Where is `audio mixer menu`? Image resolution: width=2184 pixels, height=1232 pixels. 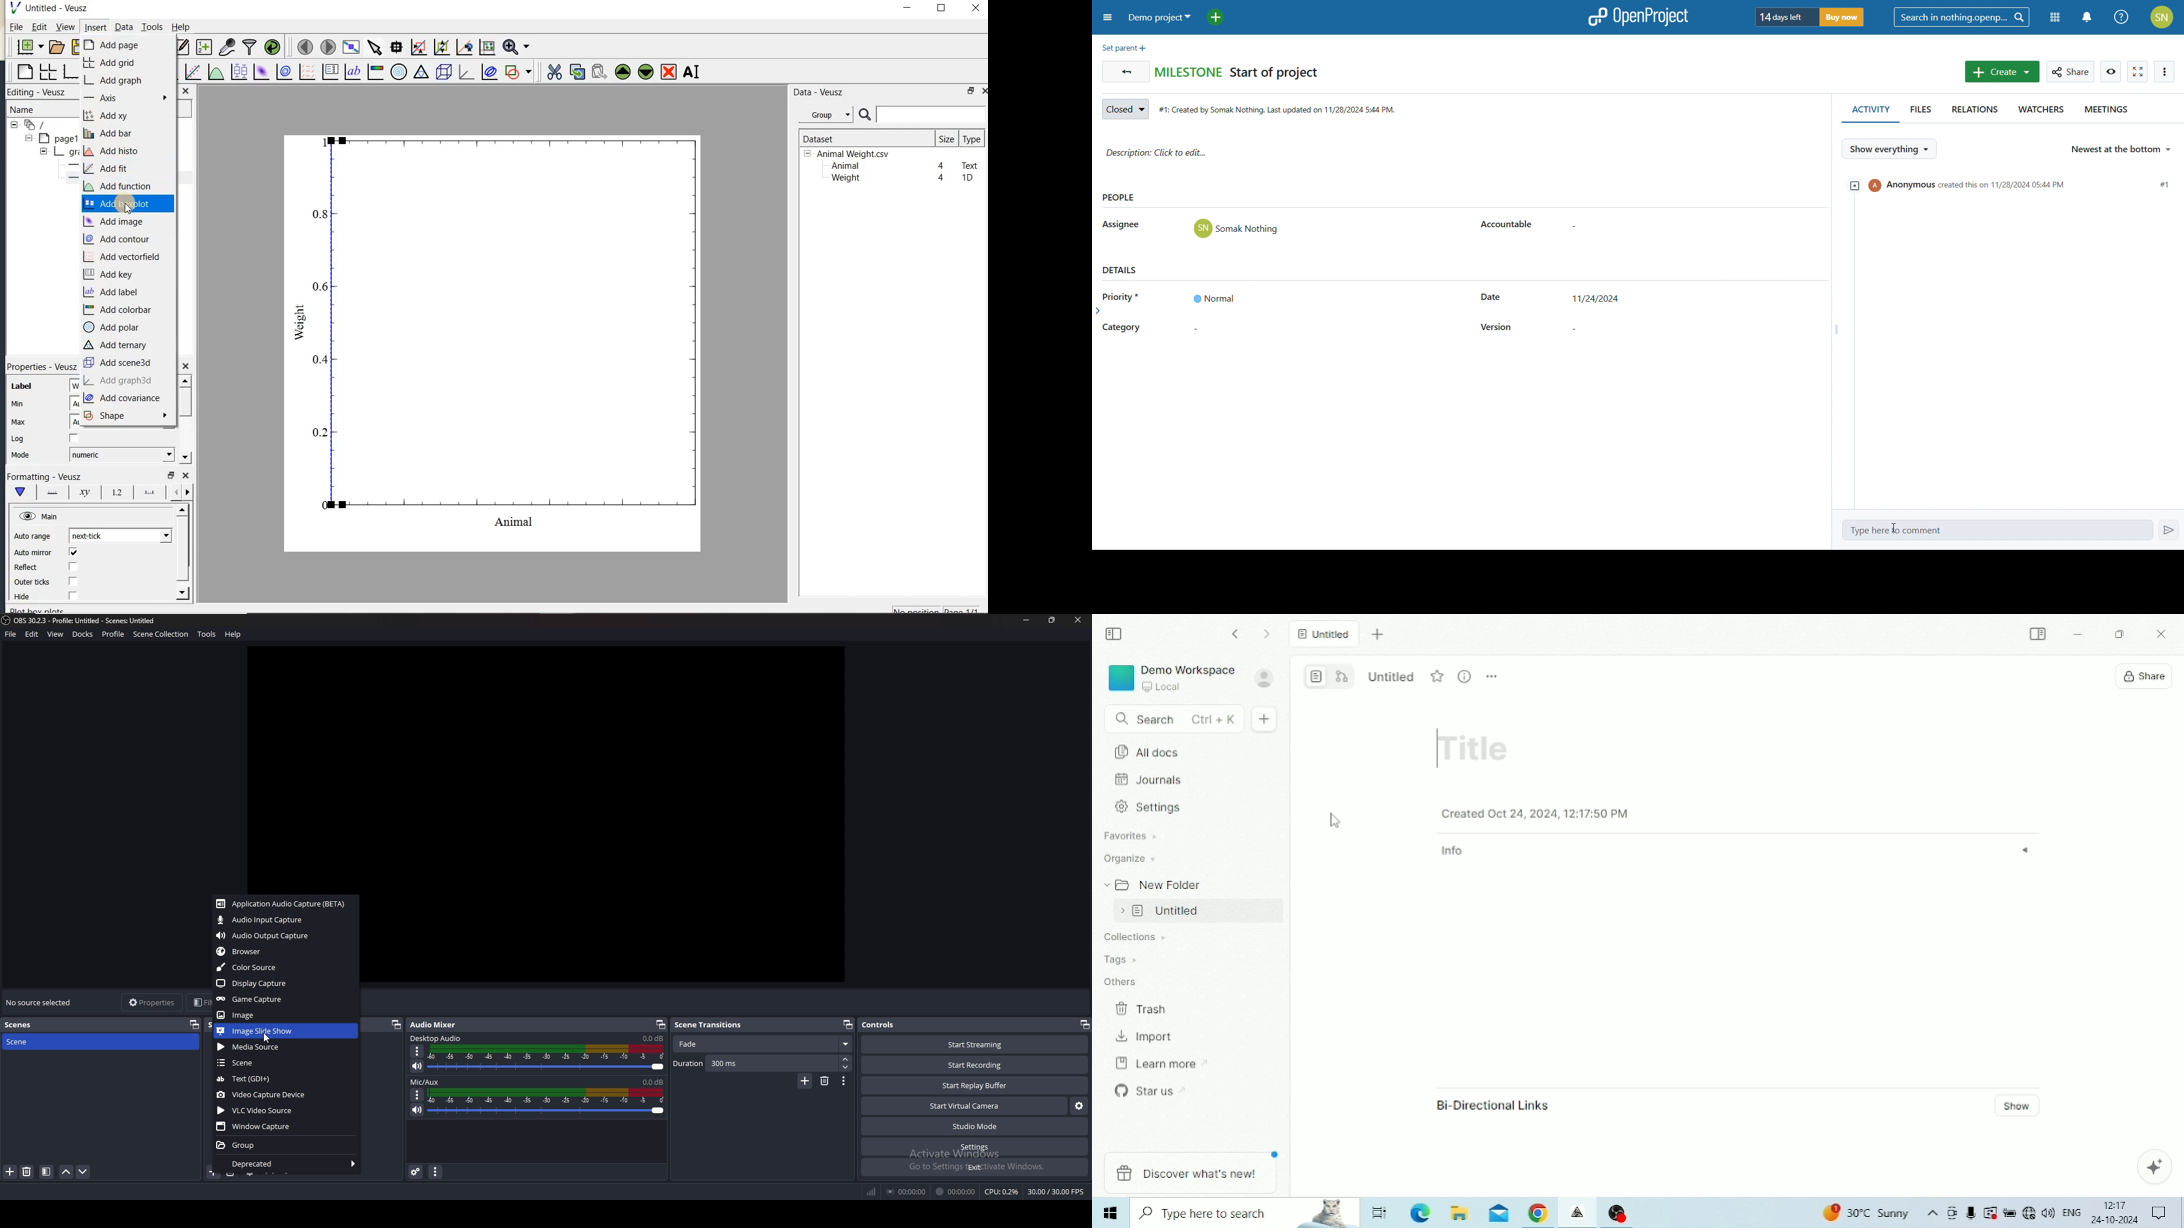
audio mixer menu is located at coordinates (435, 1173).